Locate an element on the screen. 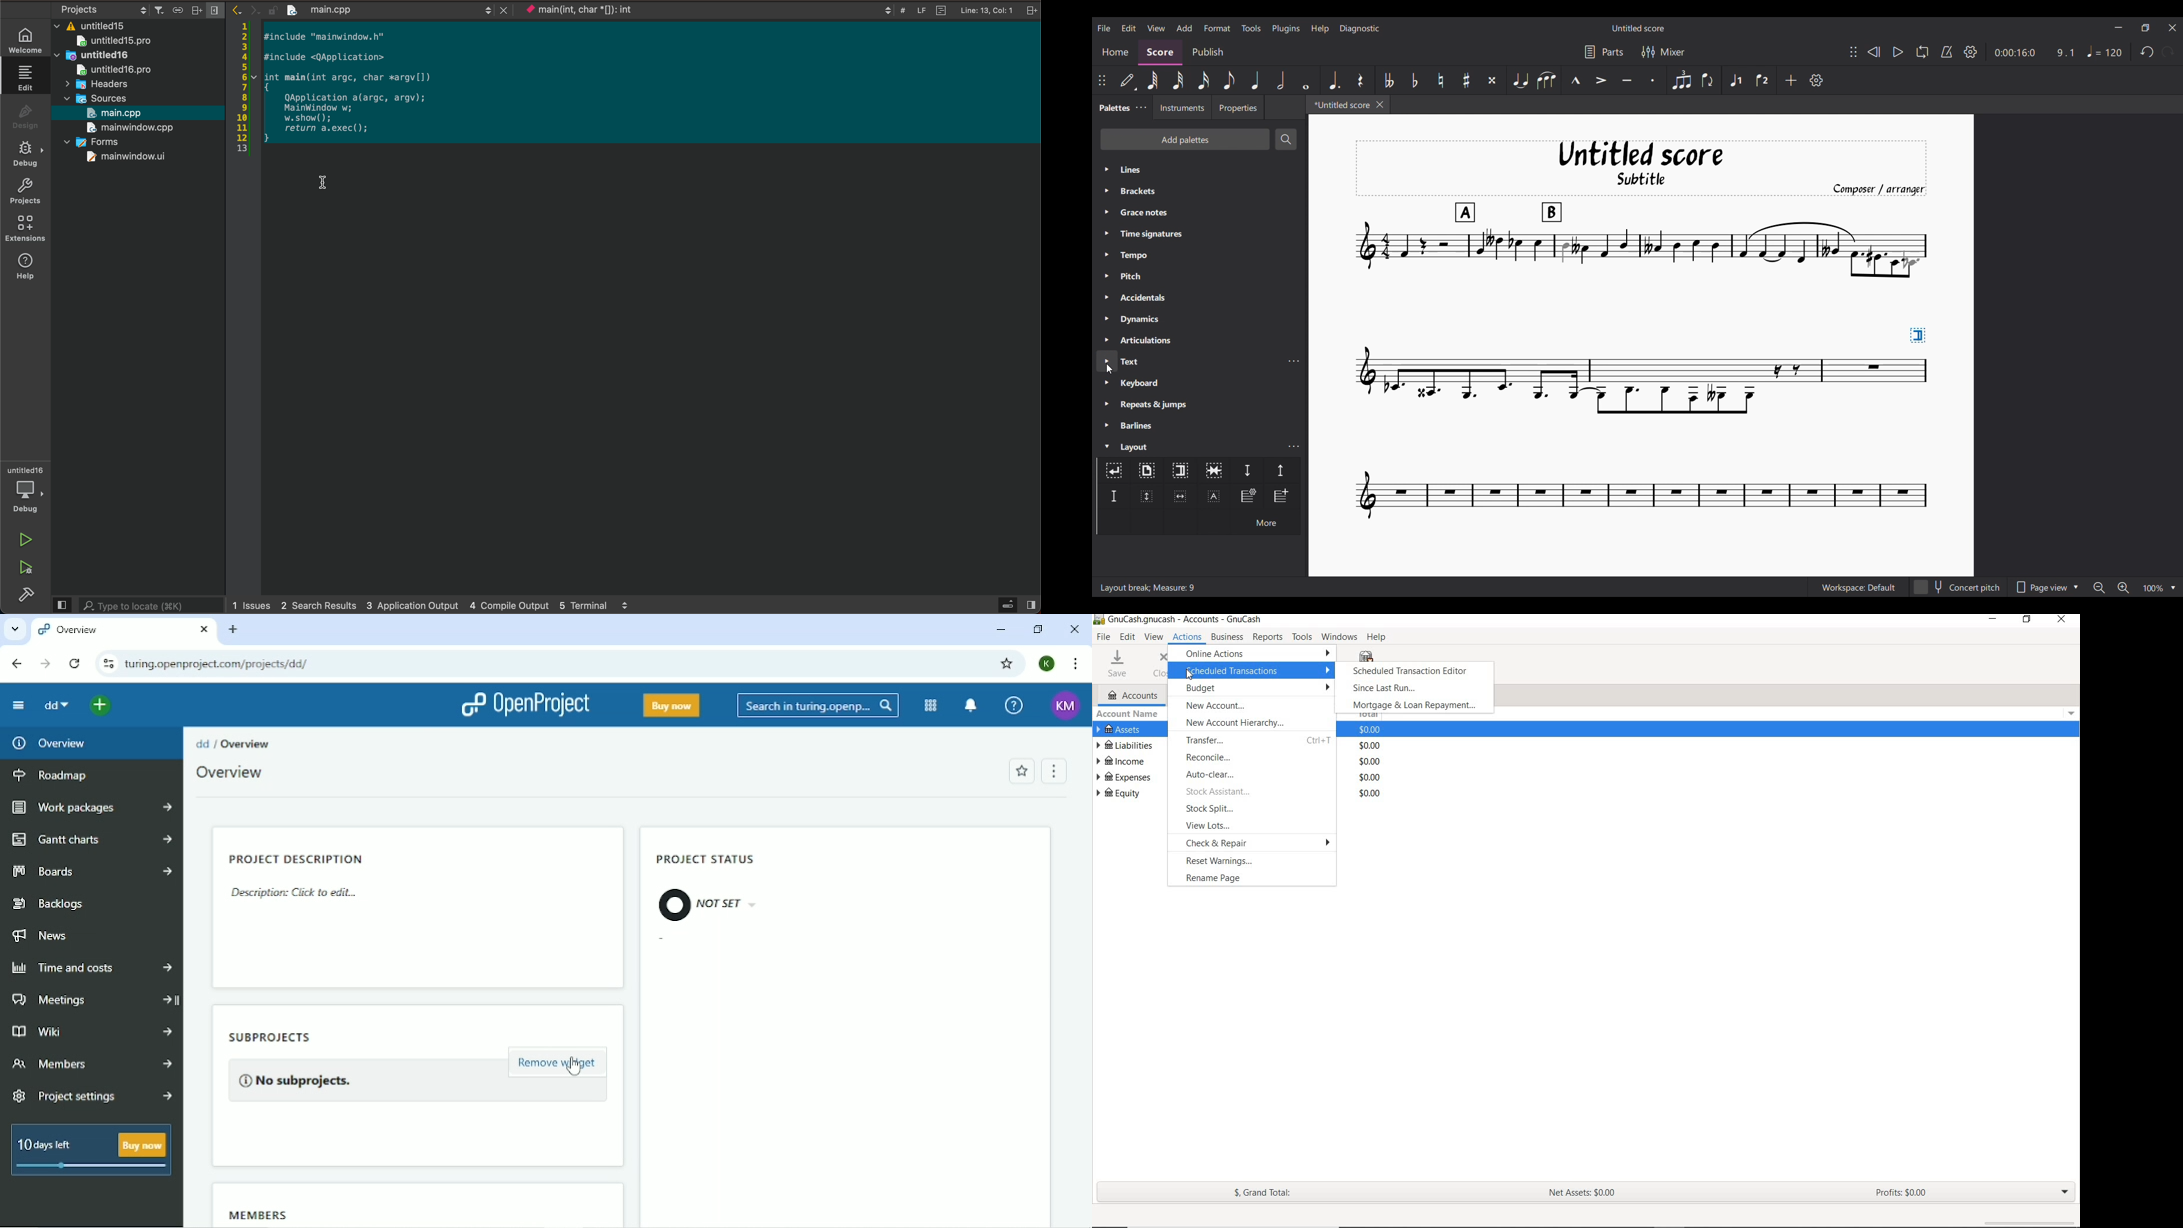 The image size is (2184, 1232). Mixer settings is located at coordinates (1663, 52).